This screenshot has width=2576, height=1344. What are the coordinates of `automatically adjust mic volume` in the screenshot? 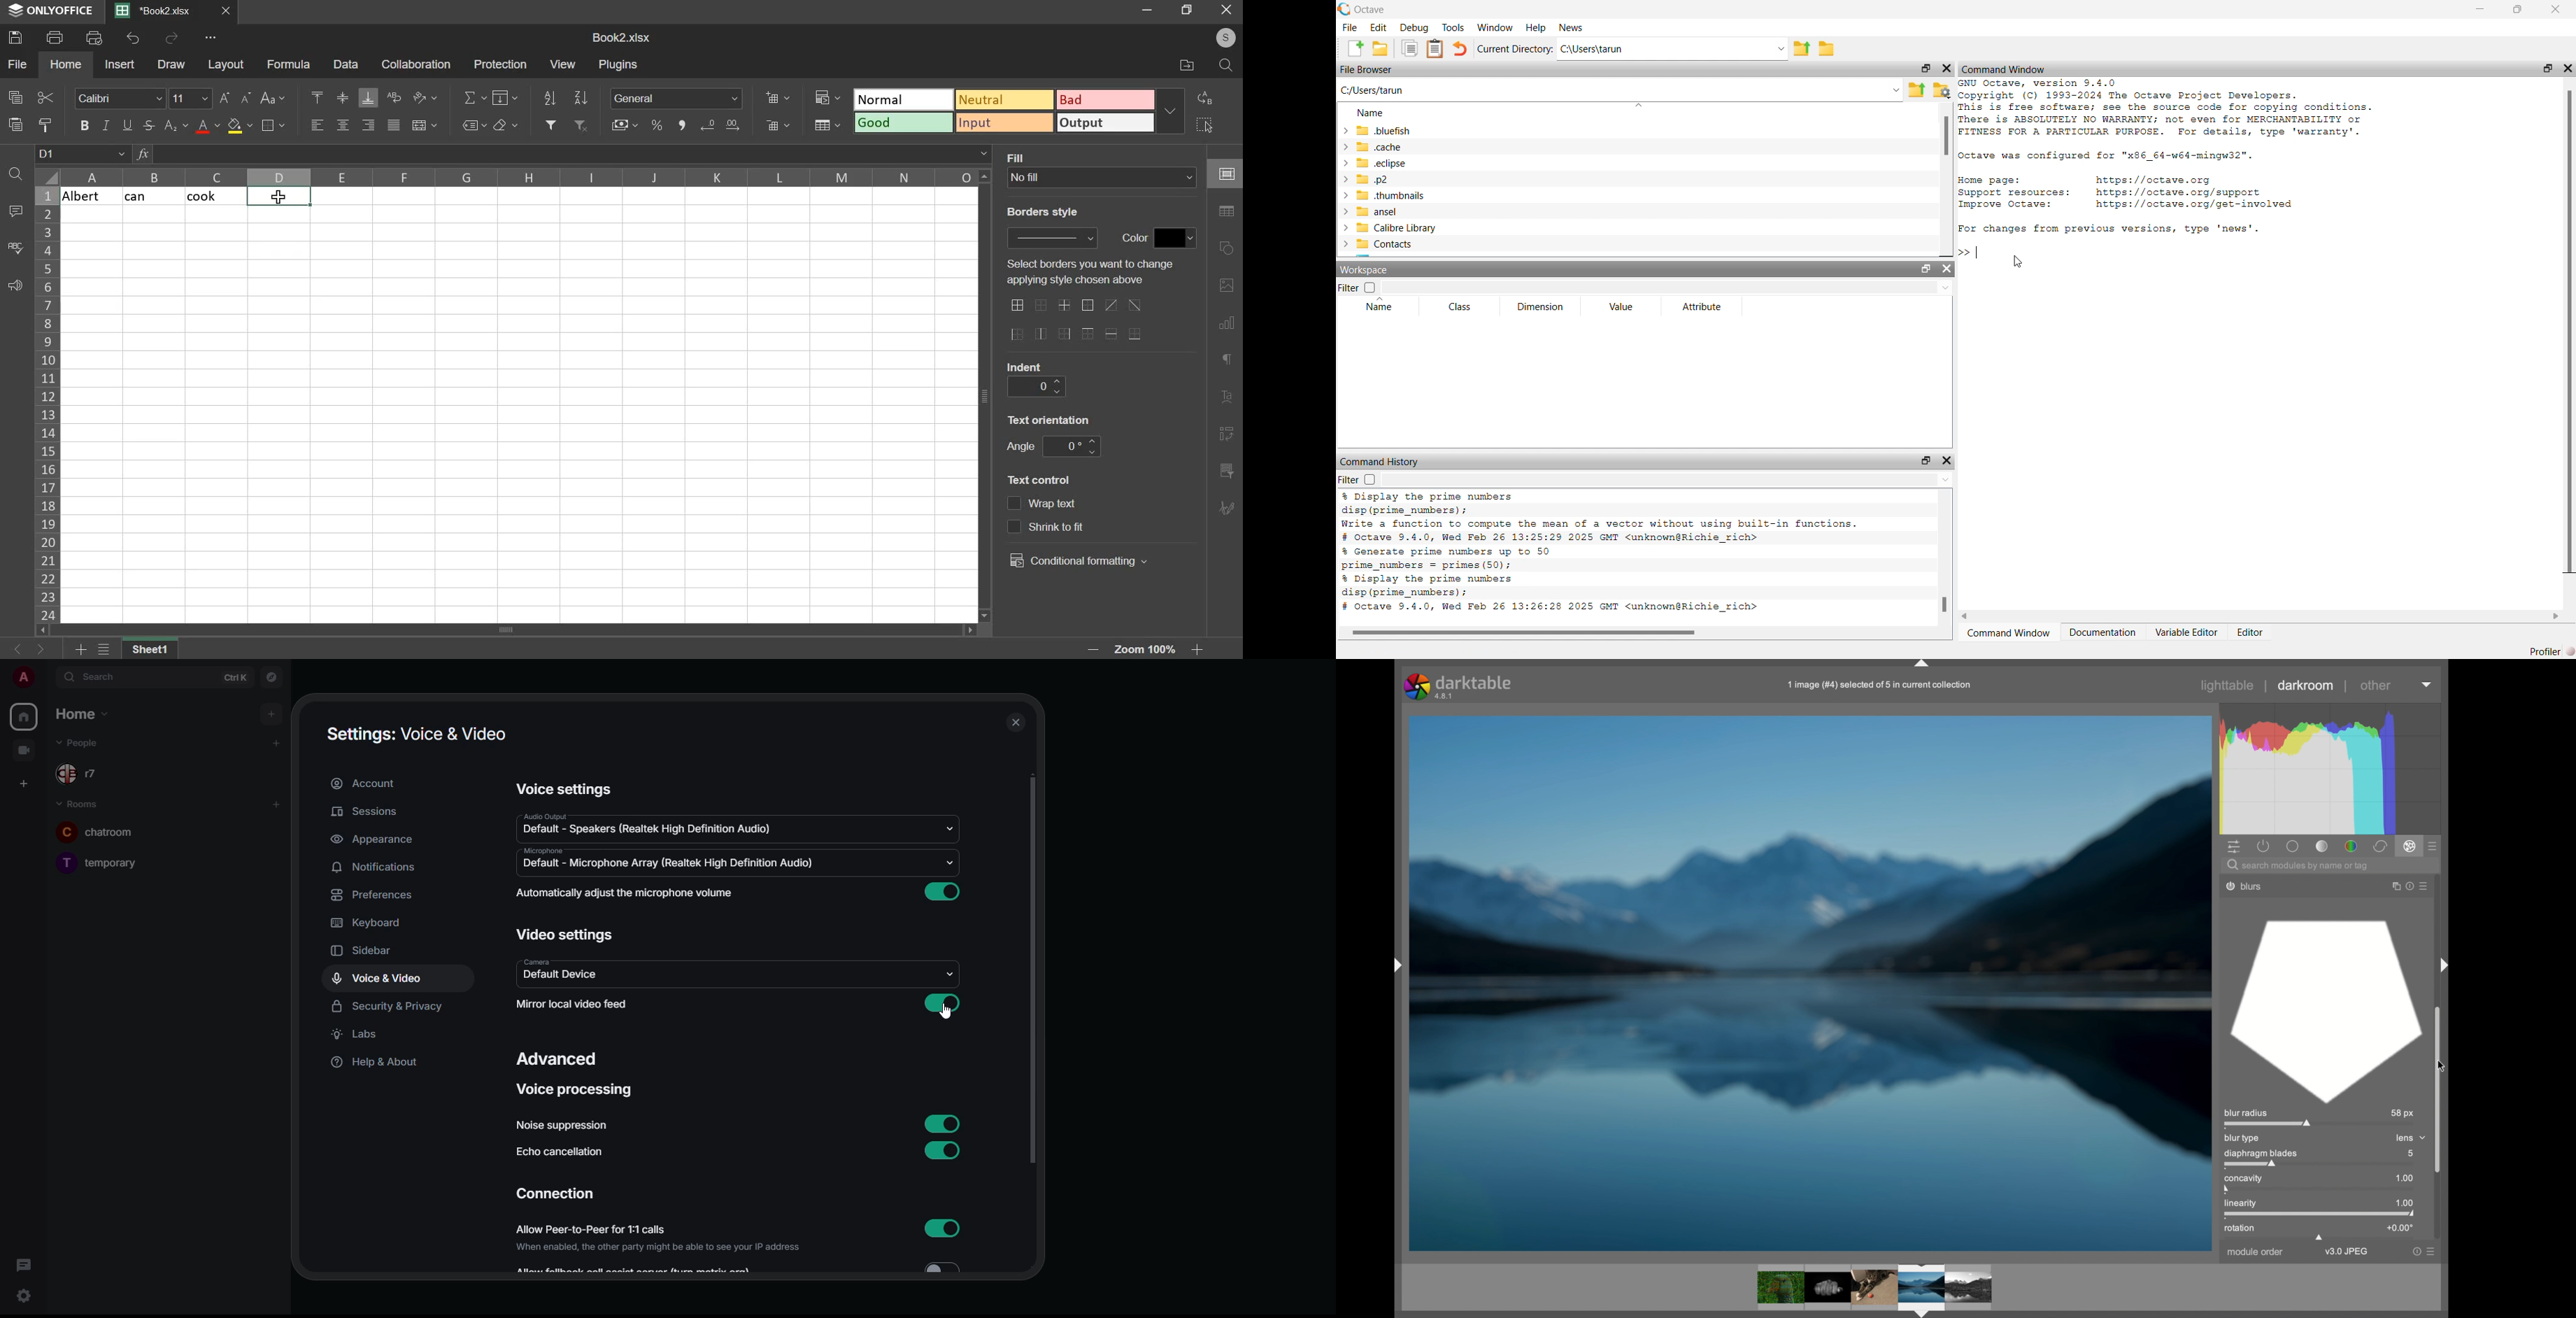 It's located at (628, 893).